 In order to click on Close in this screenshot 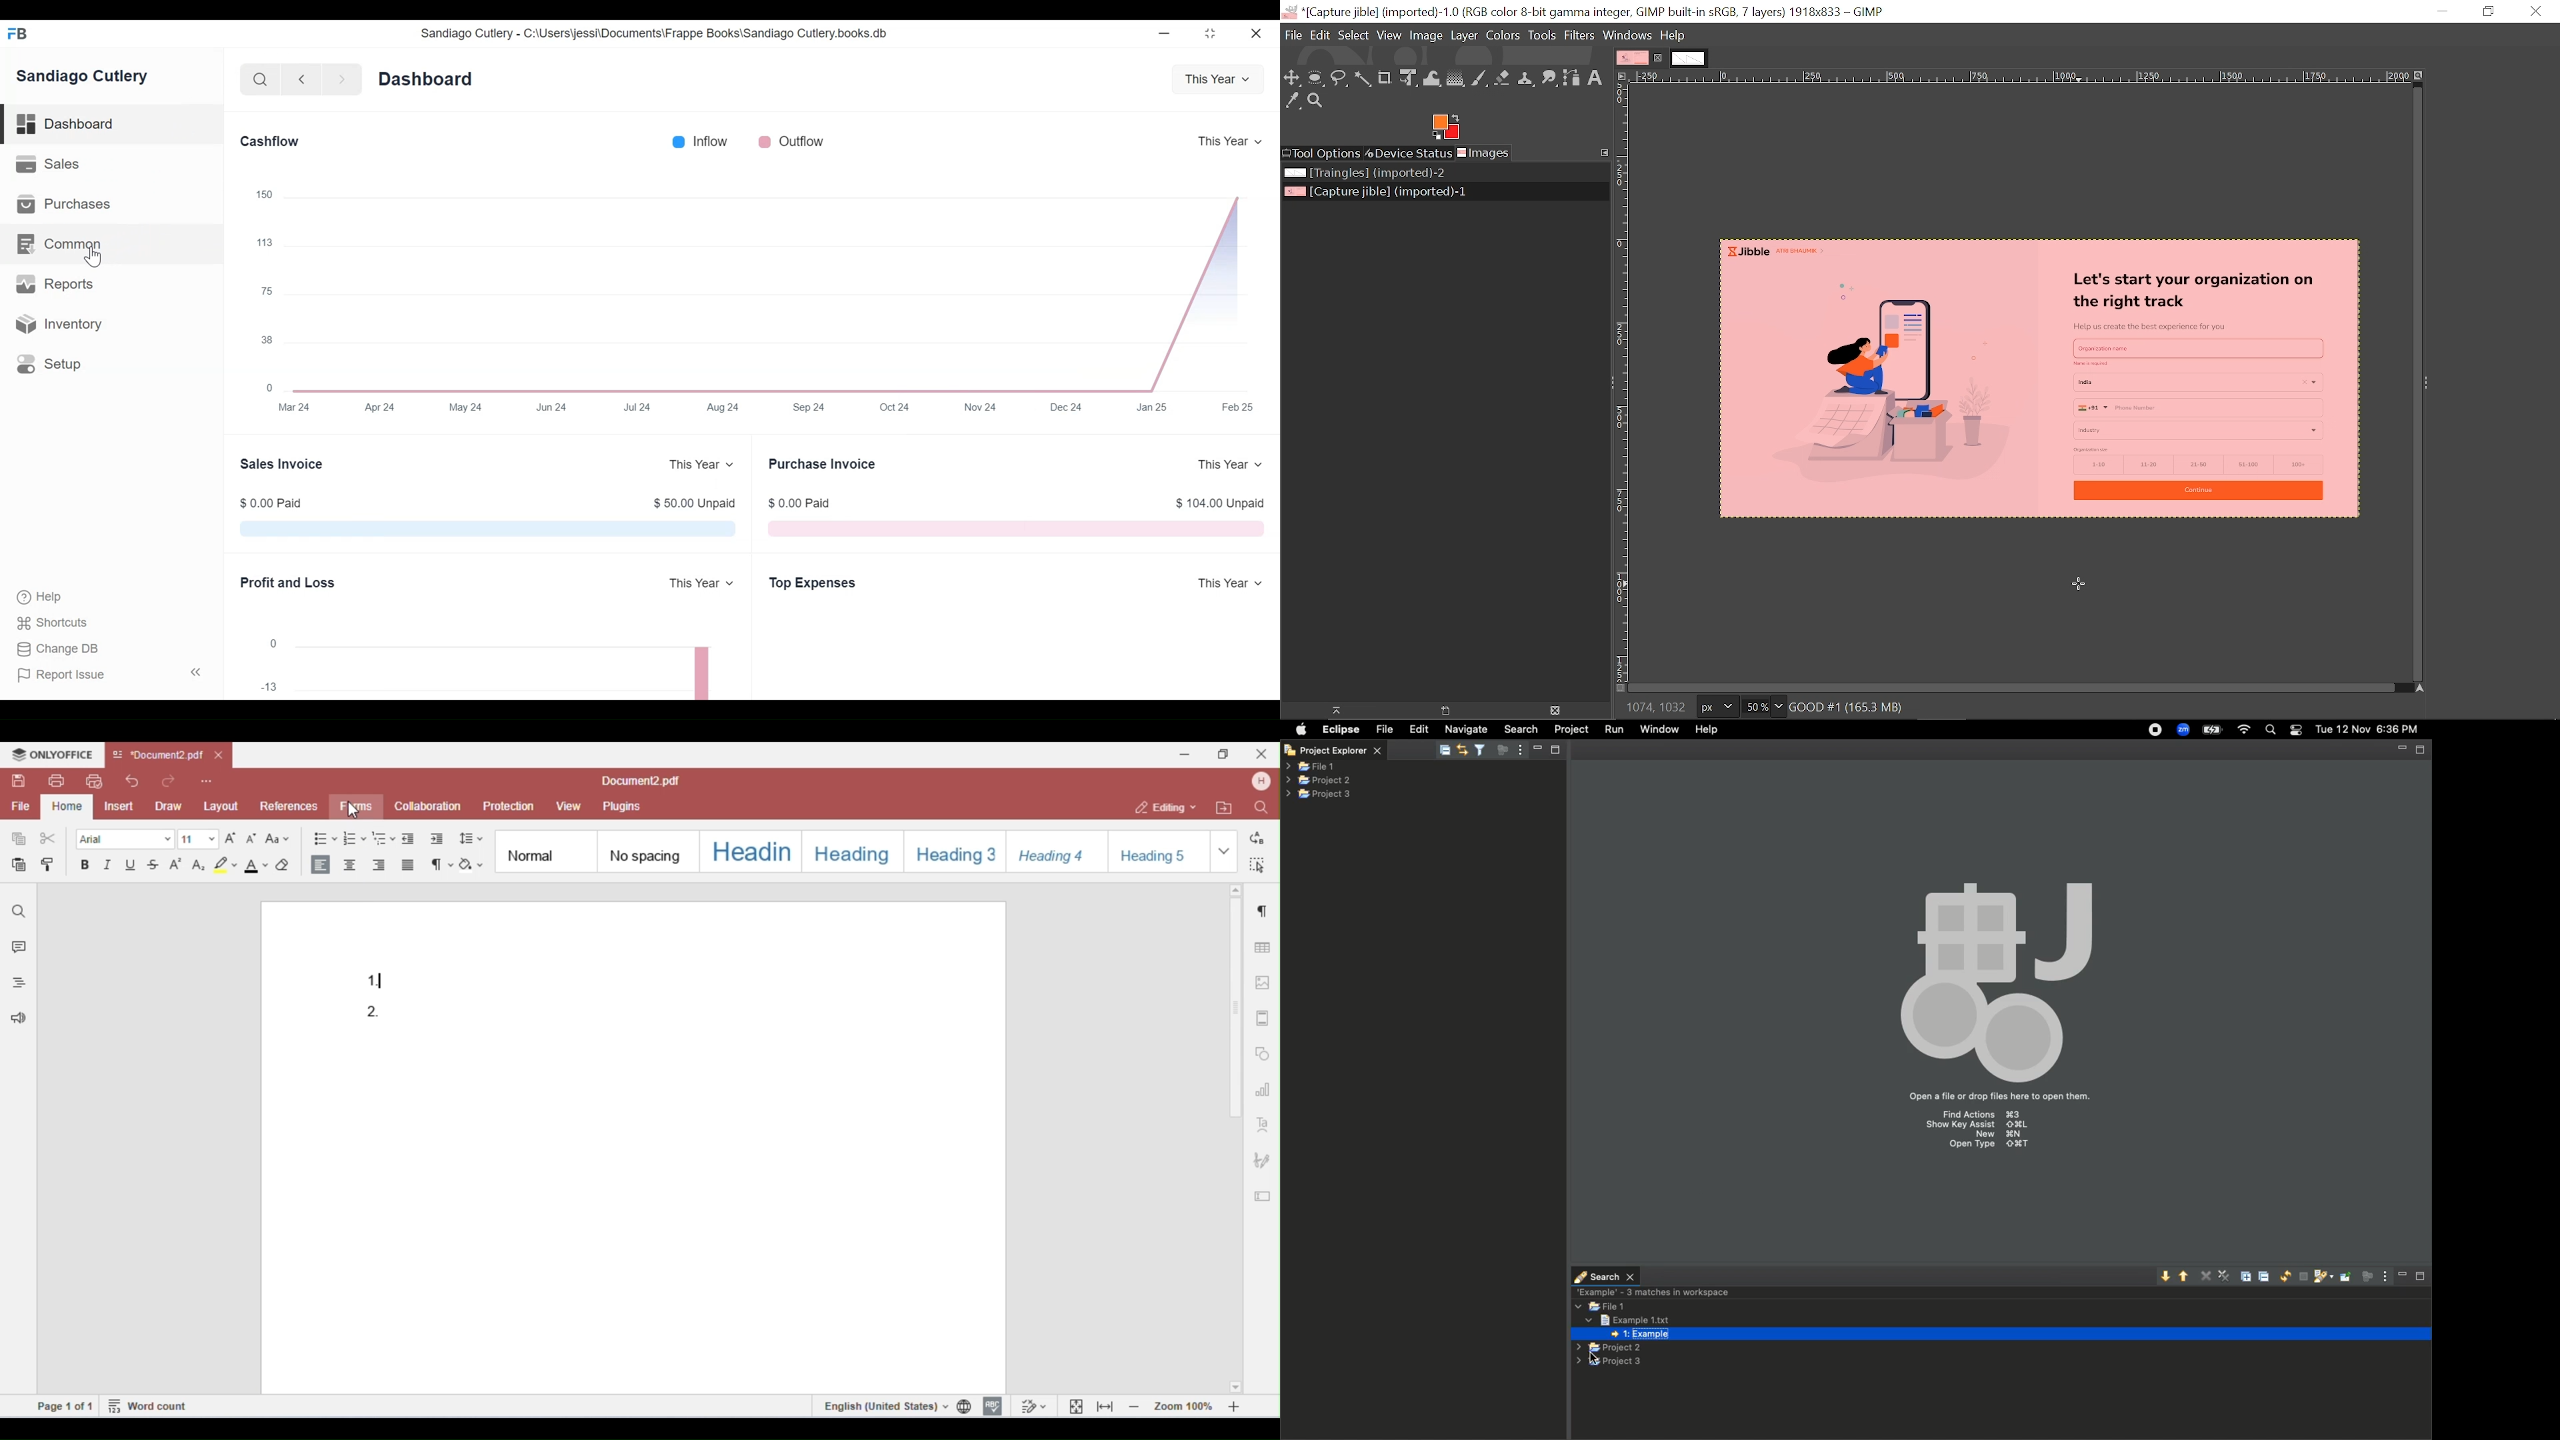, I will do `click(1255, 34)`.